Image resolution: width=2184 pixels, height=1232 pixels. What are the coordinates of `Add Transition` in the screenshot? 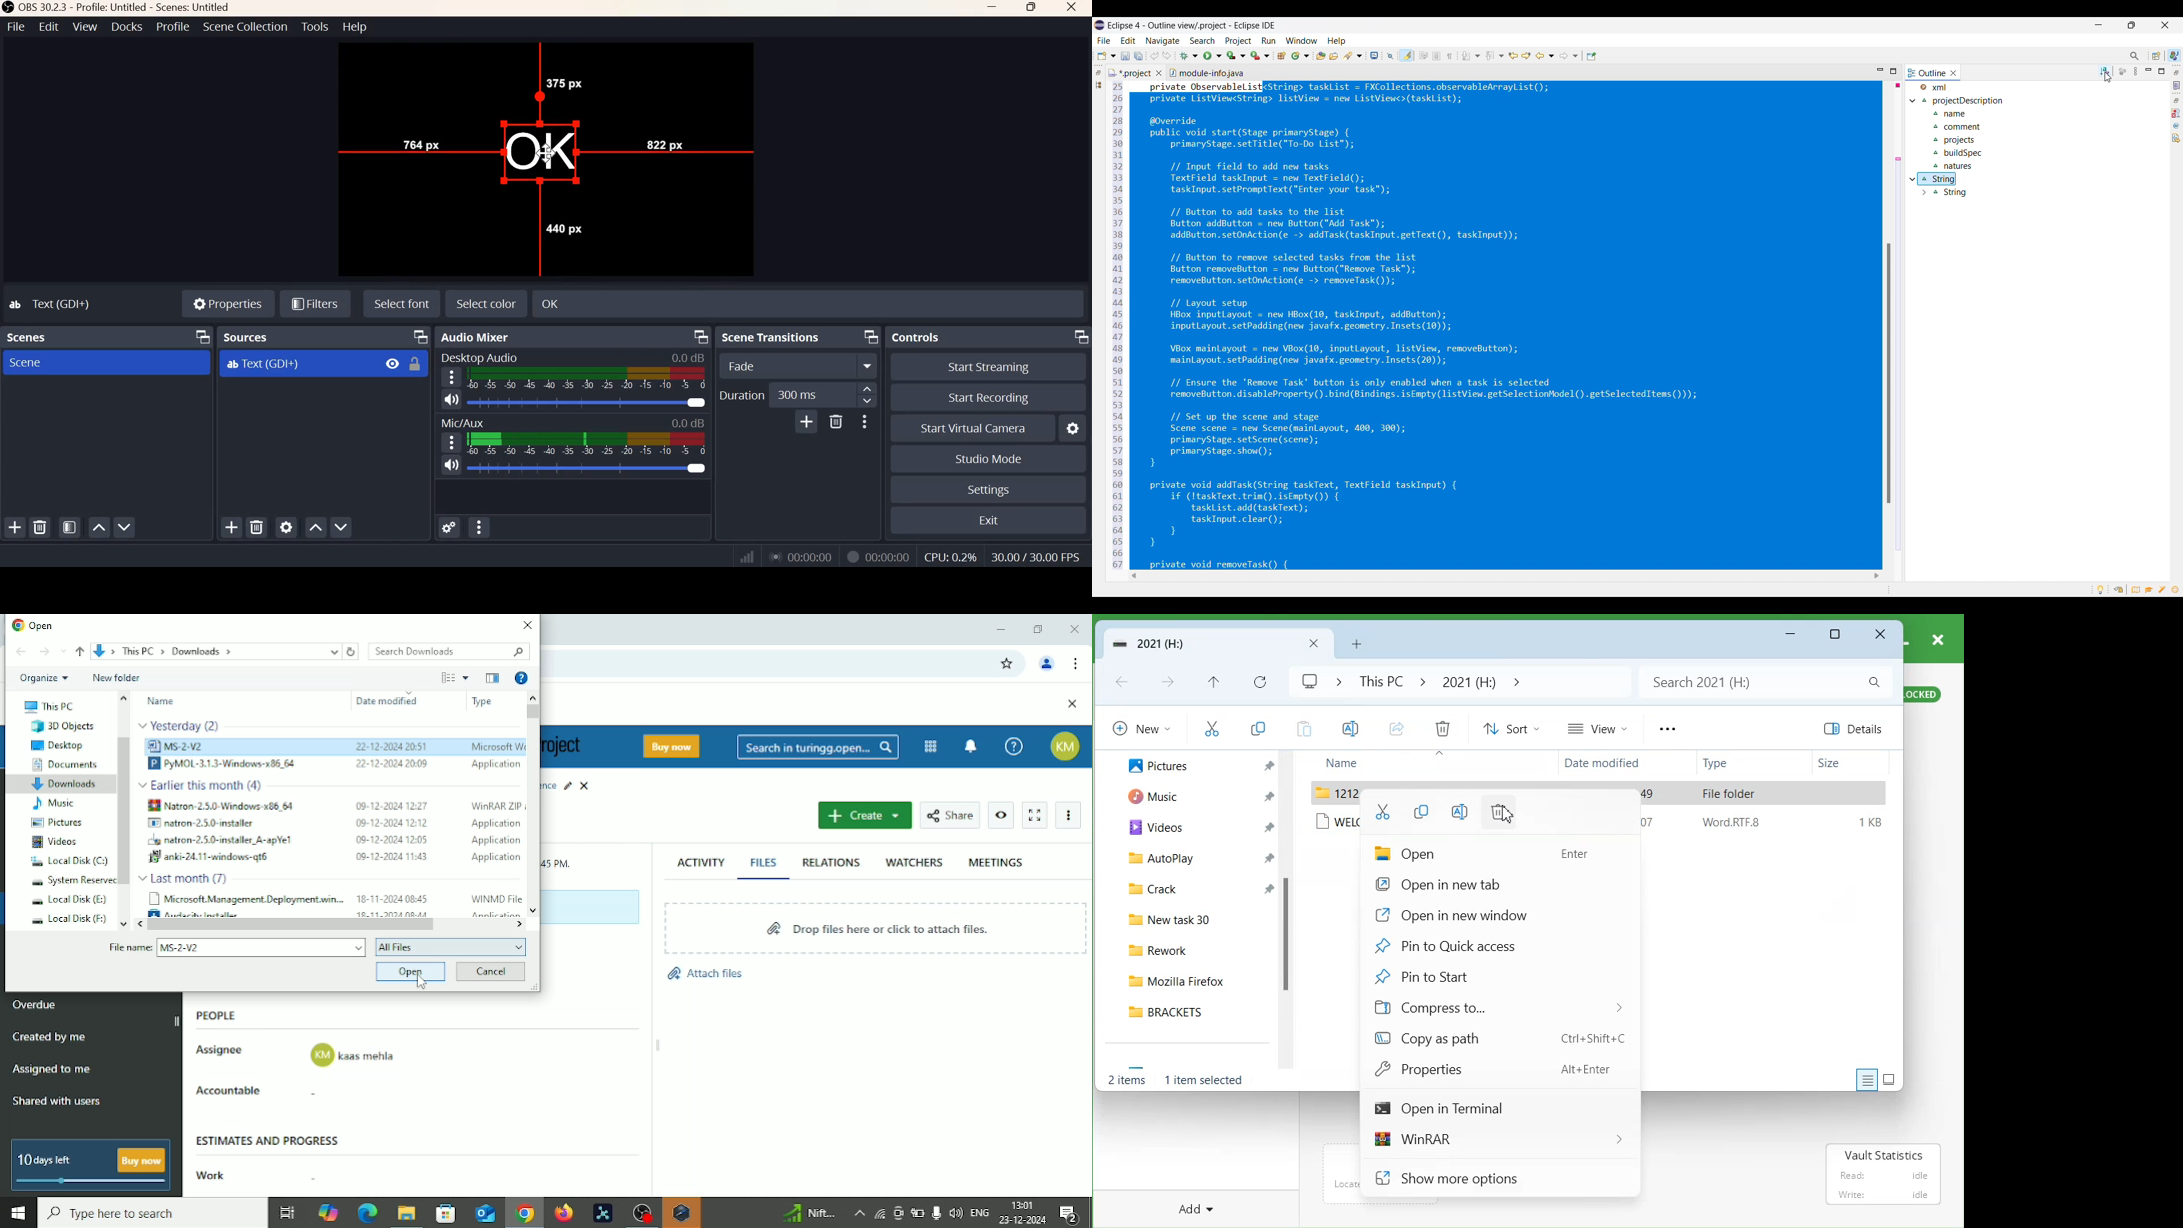 It's located at (807, 421).